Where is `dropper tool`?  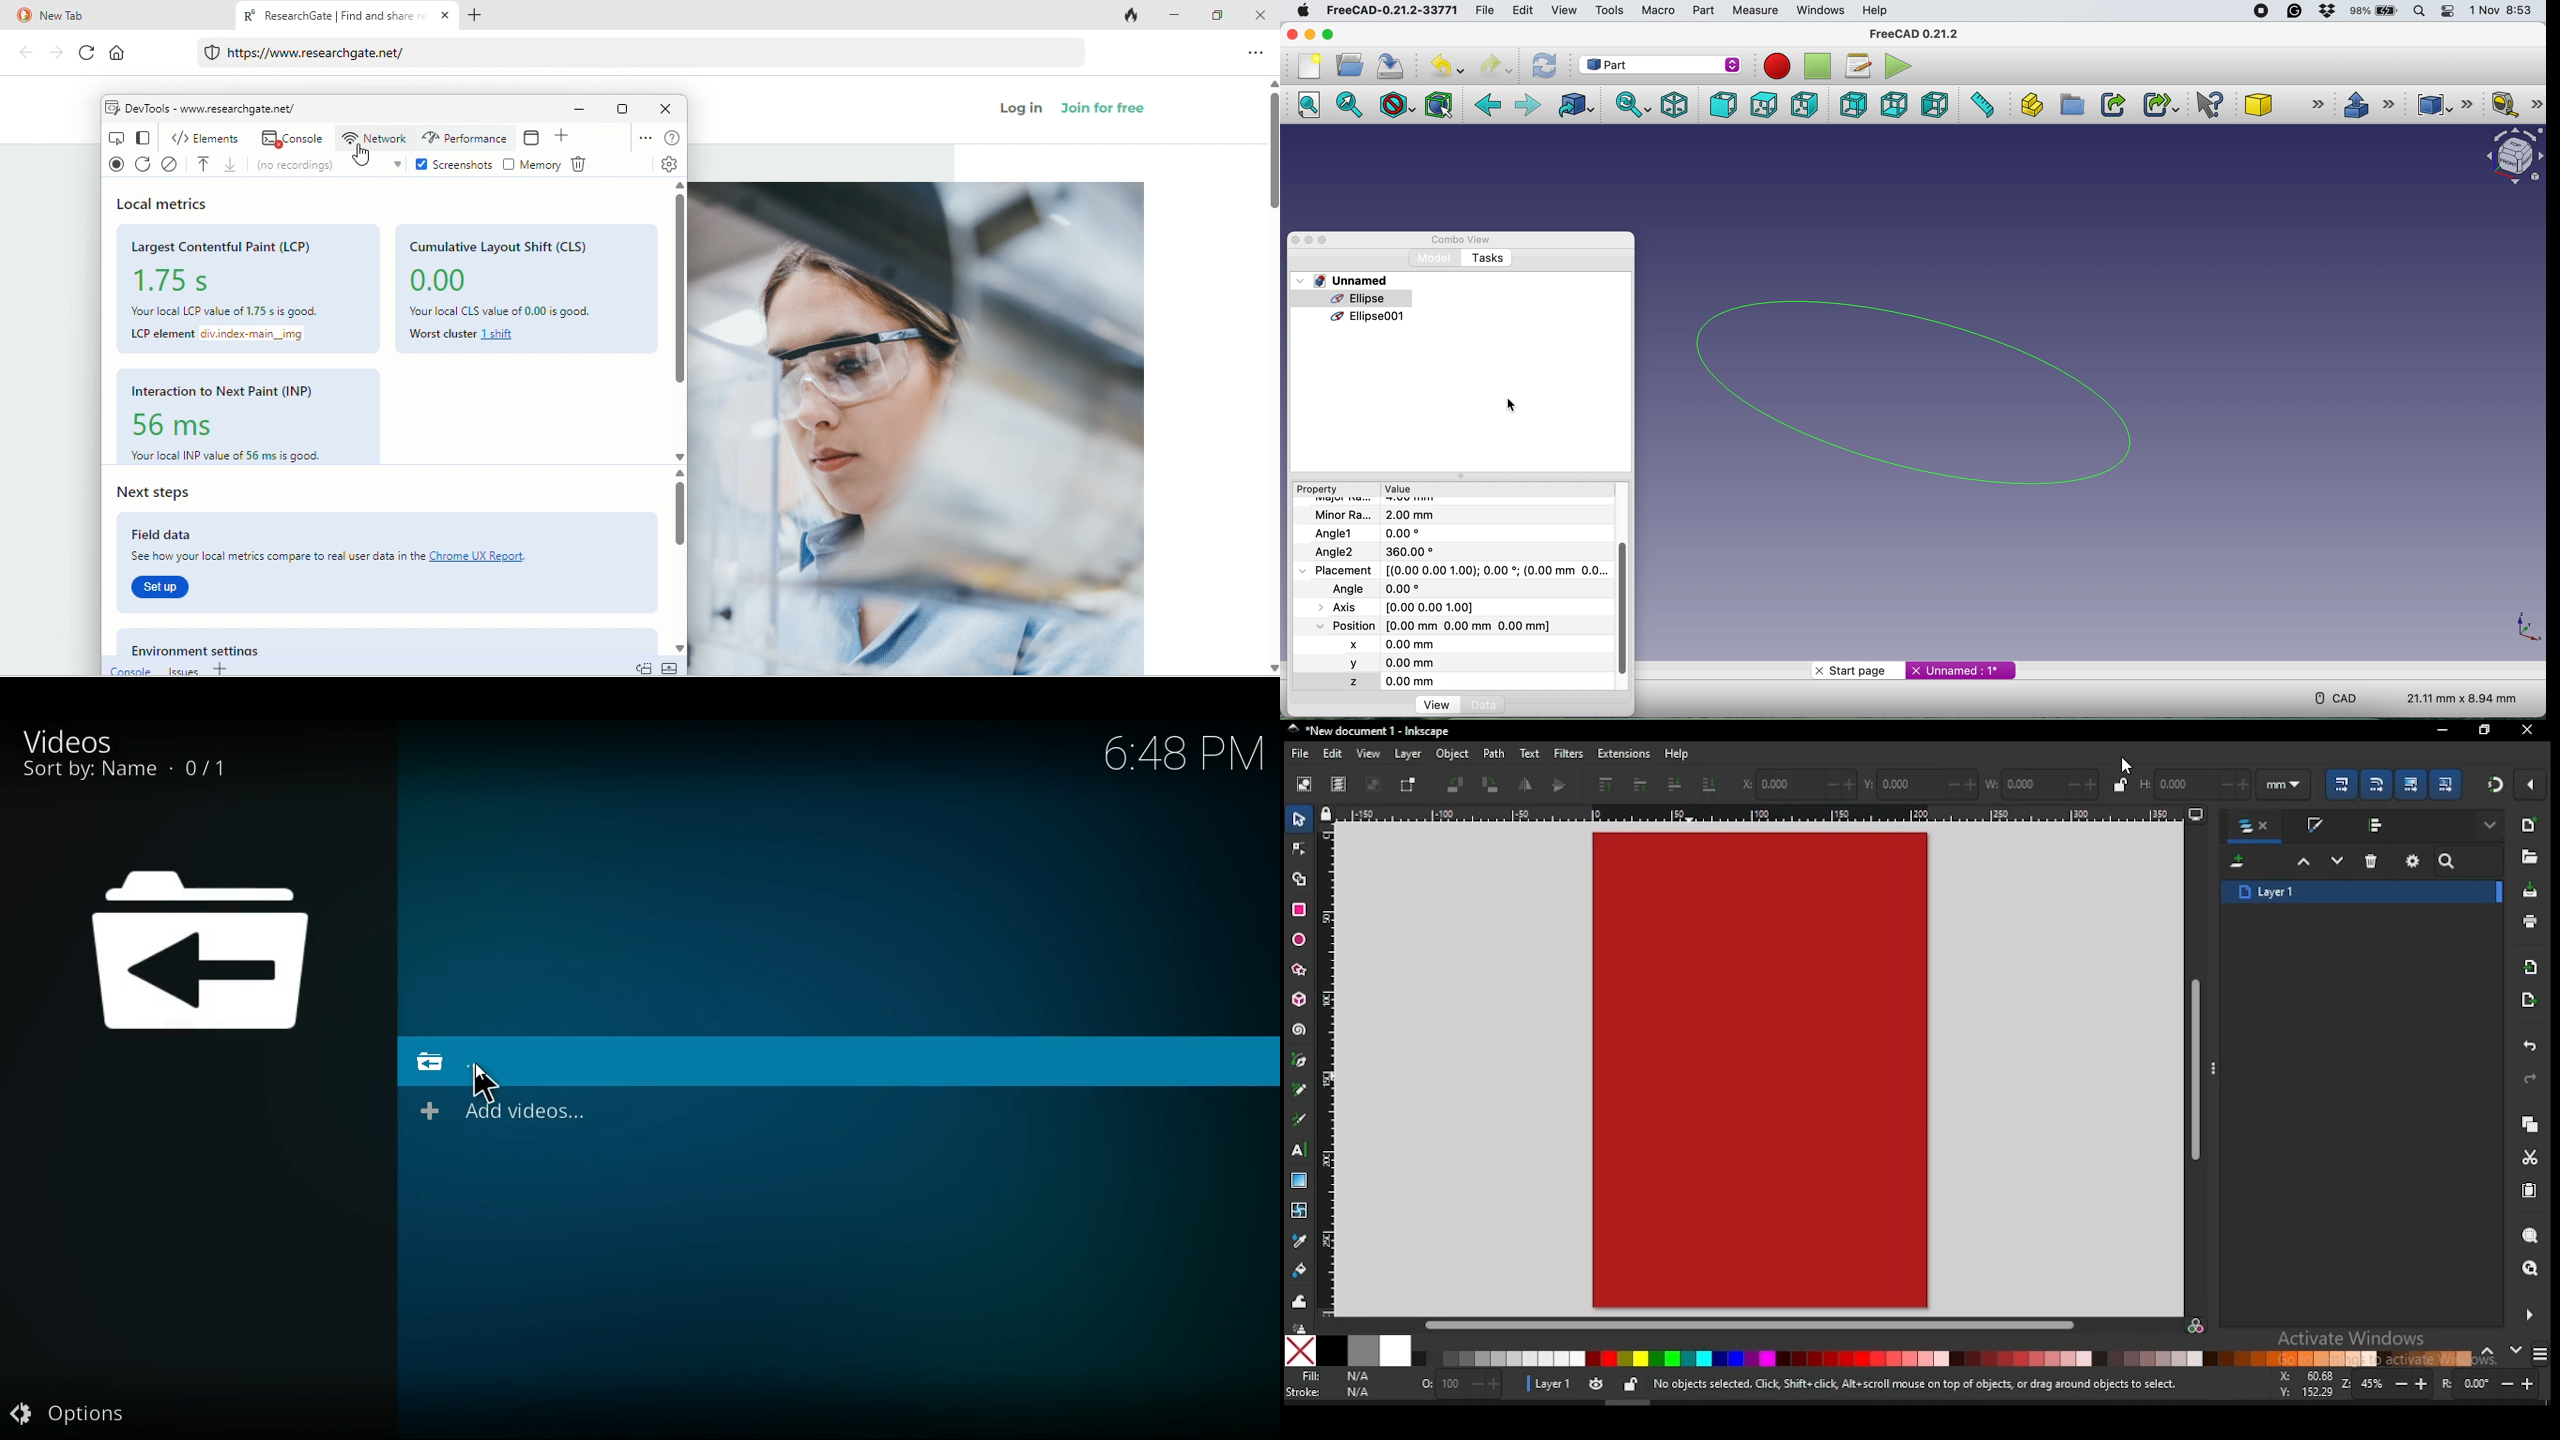 dropper tool is located at coordinates (1300, 1239).